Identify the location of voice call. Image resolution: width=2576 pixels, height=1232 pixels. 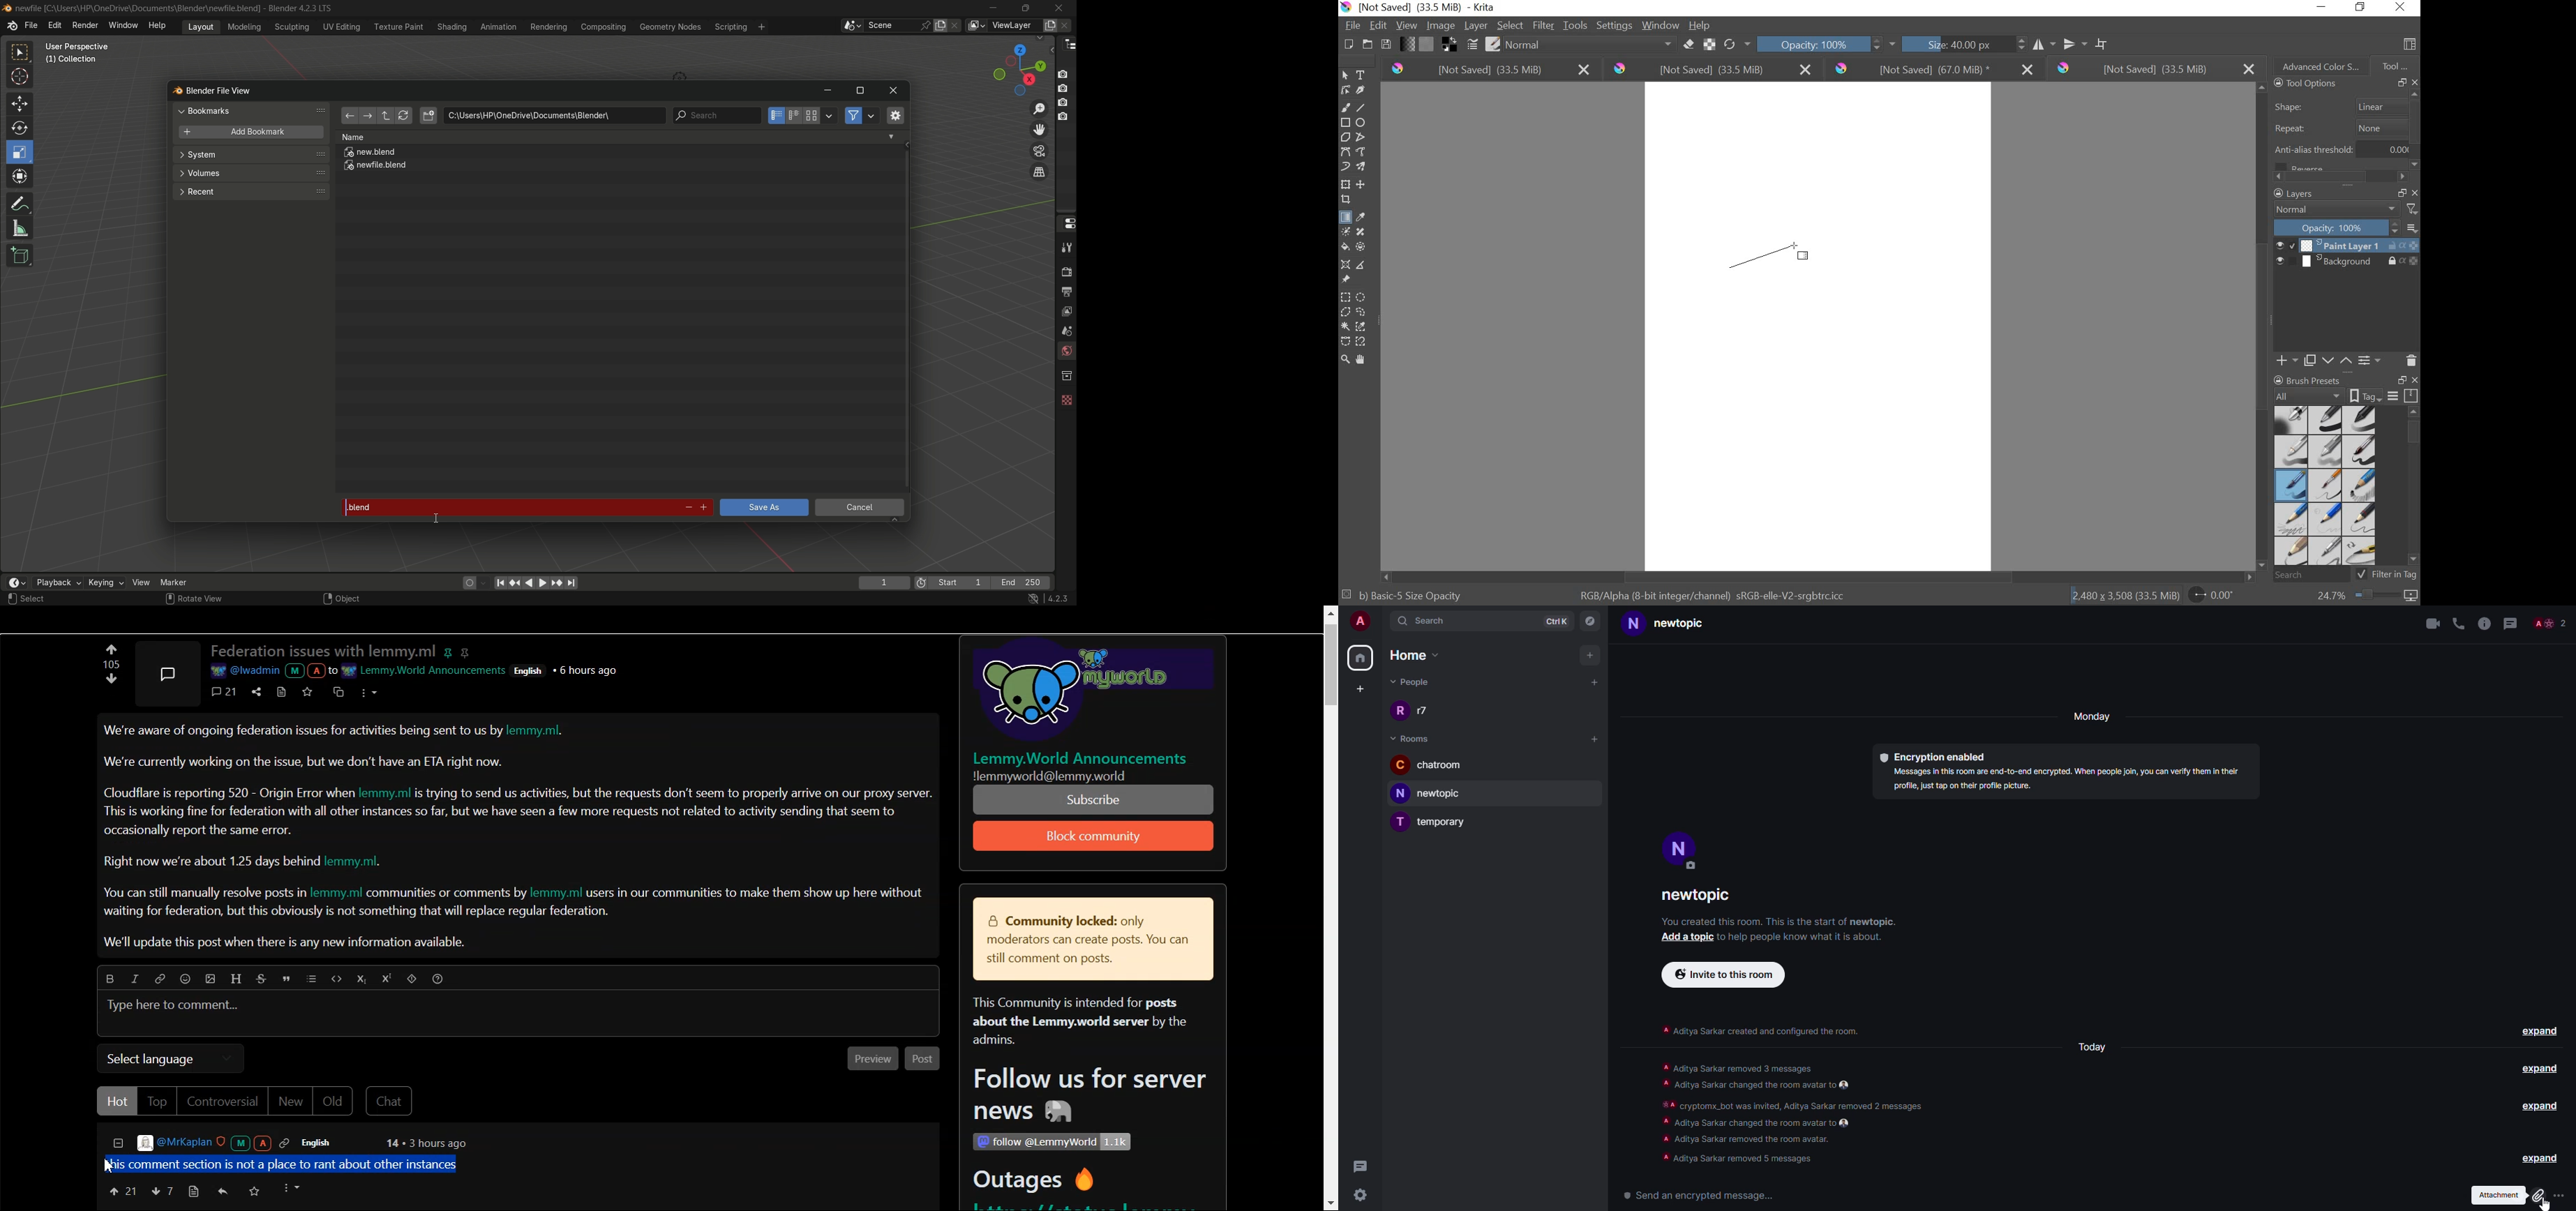
(2459, 623).